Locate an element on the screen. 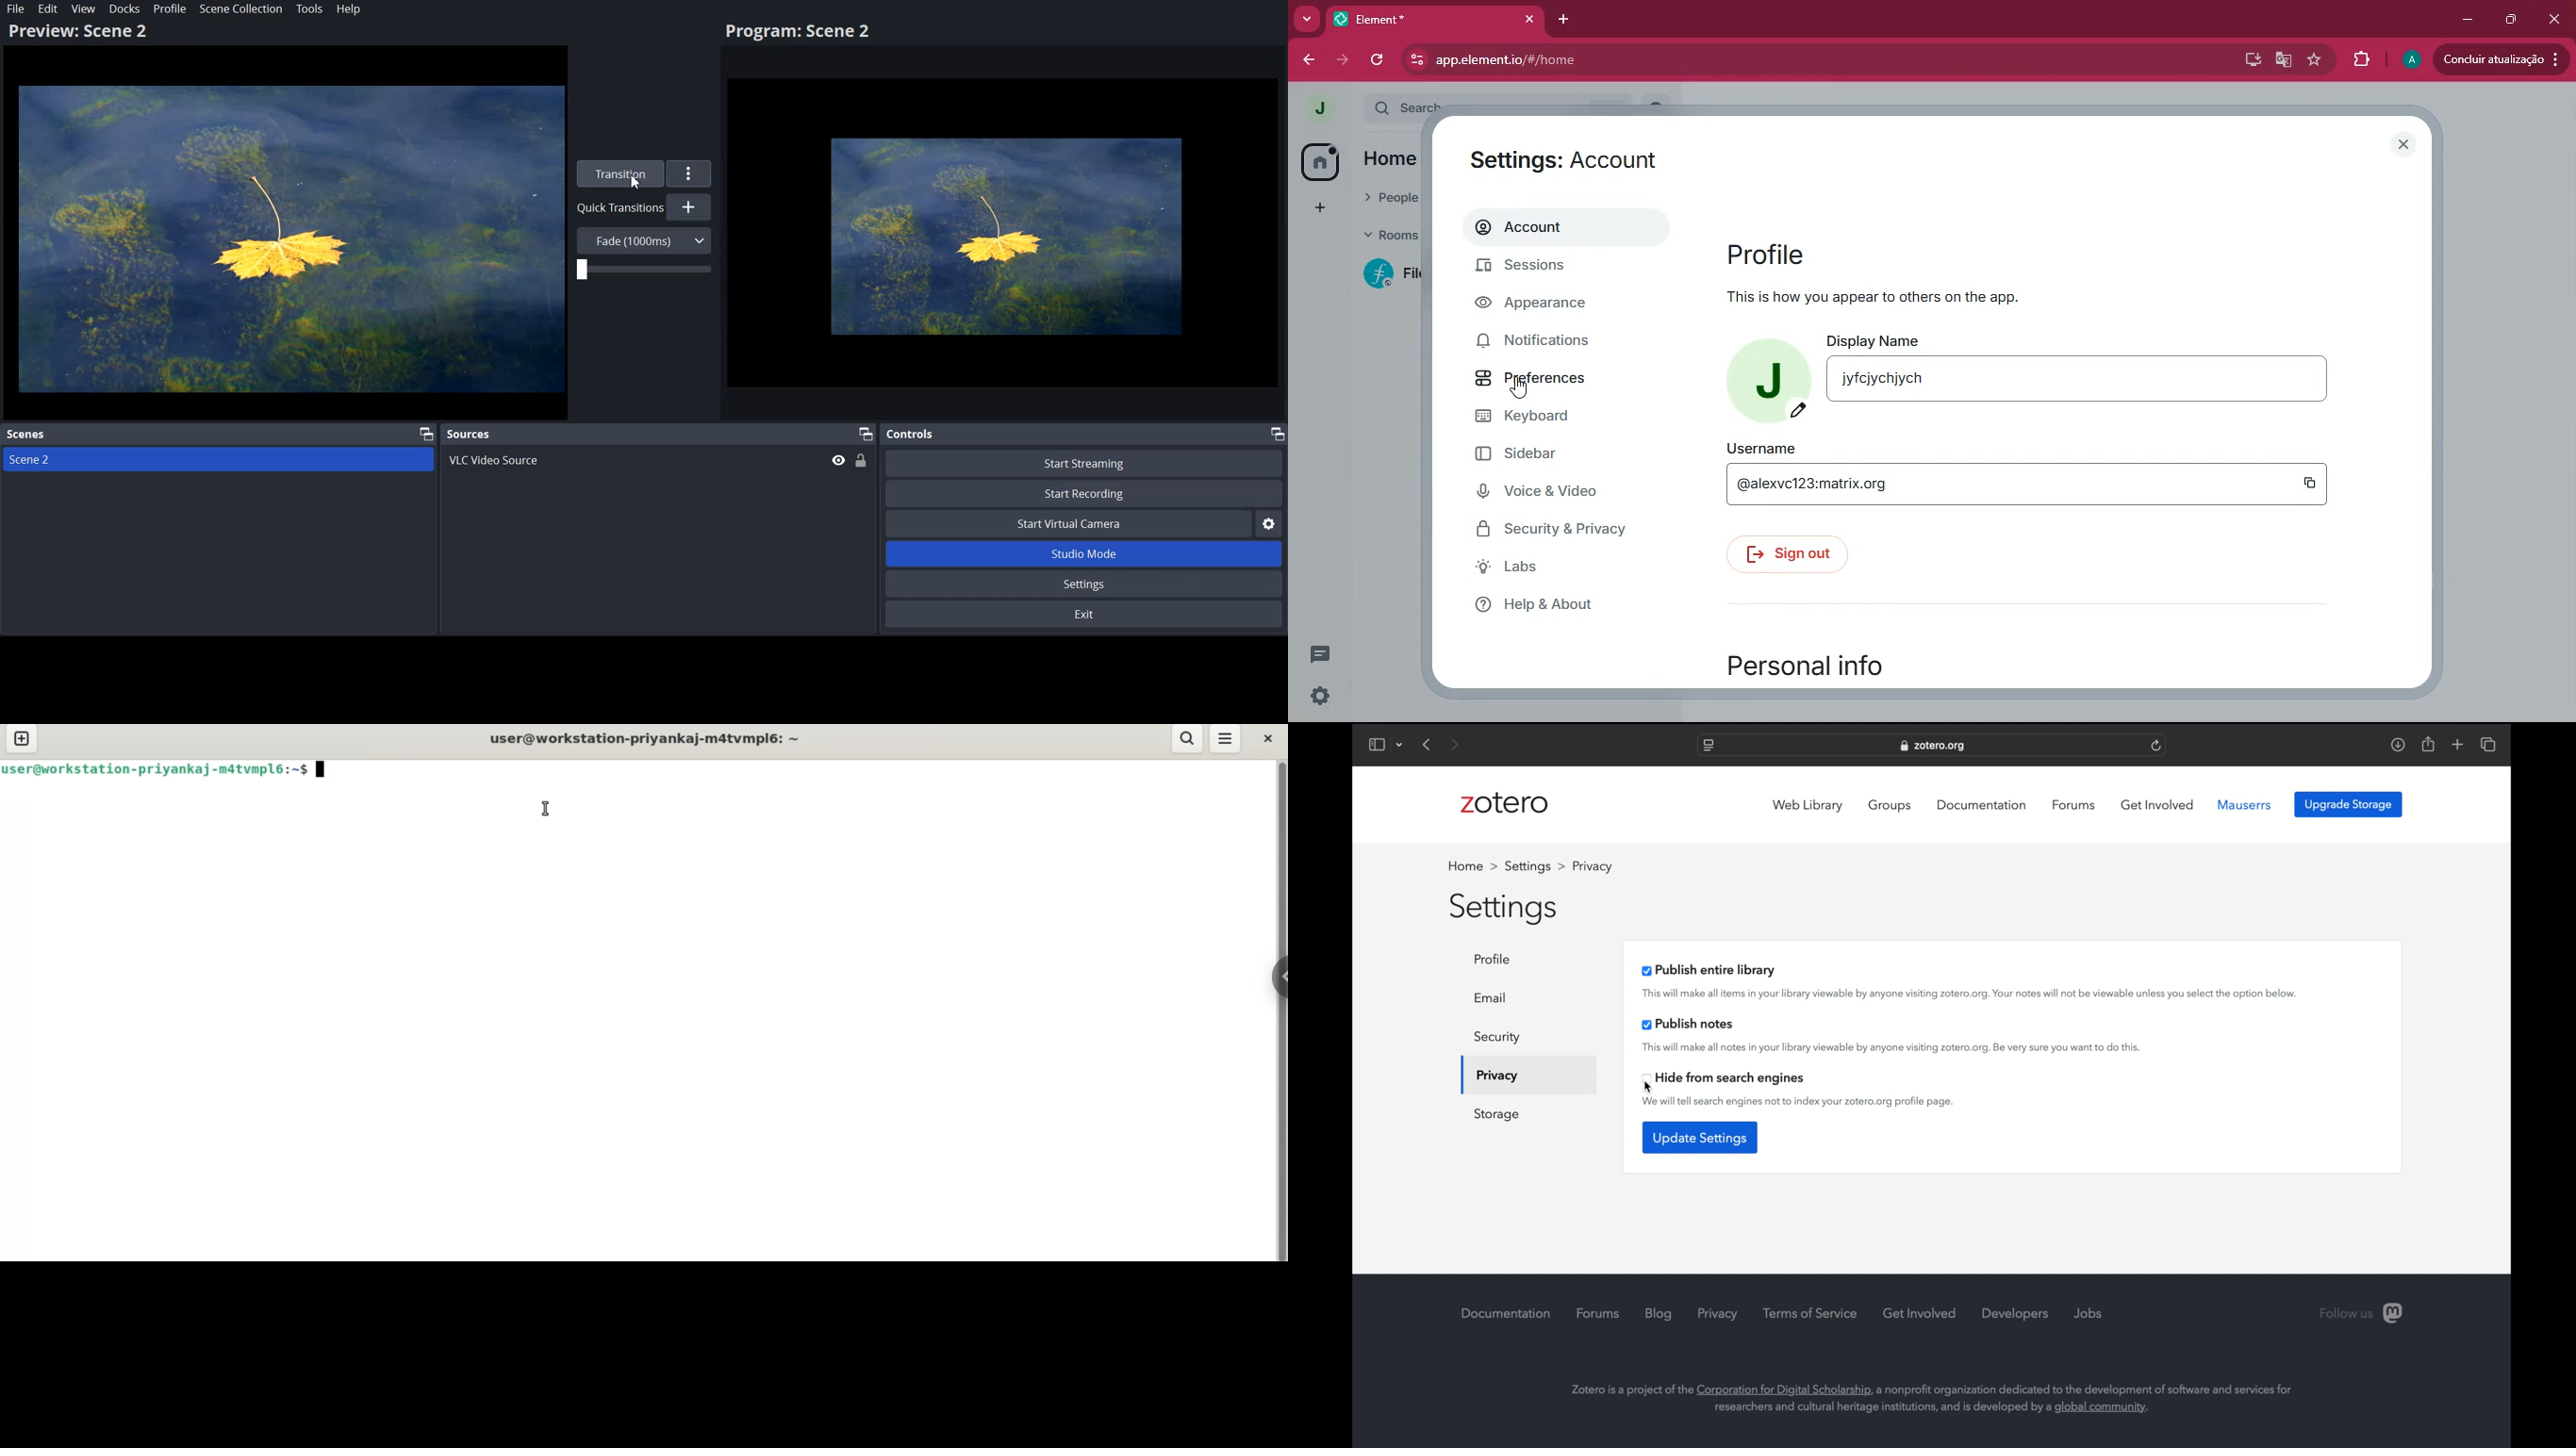  profile this is how you appear to others on the app is located at coordinates (1916, 274).